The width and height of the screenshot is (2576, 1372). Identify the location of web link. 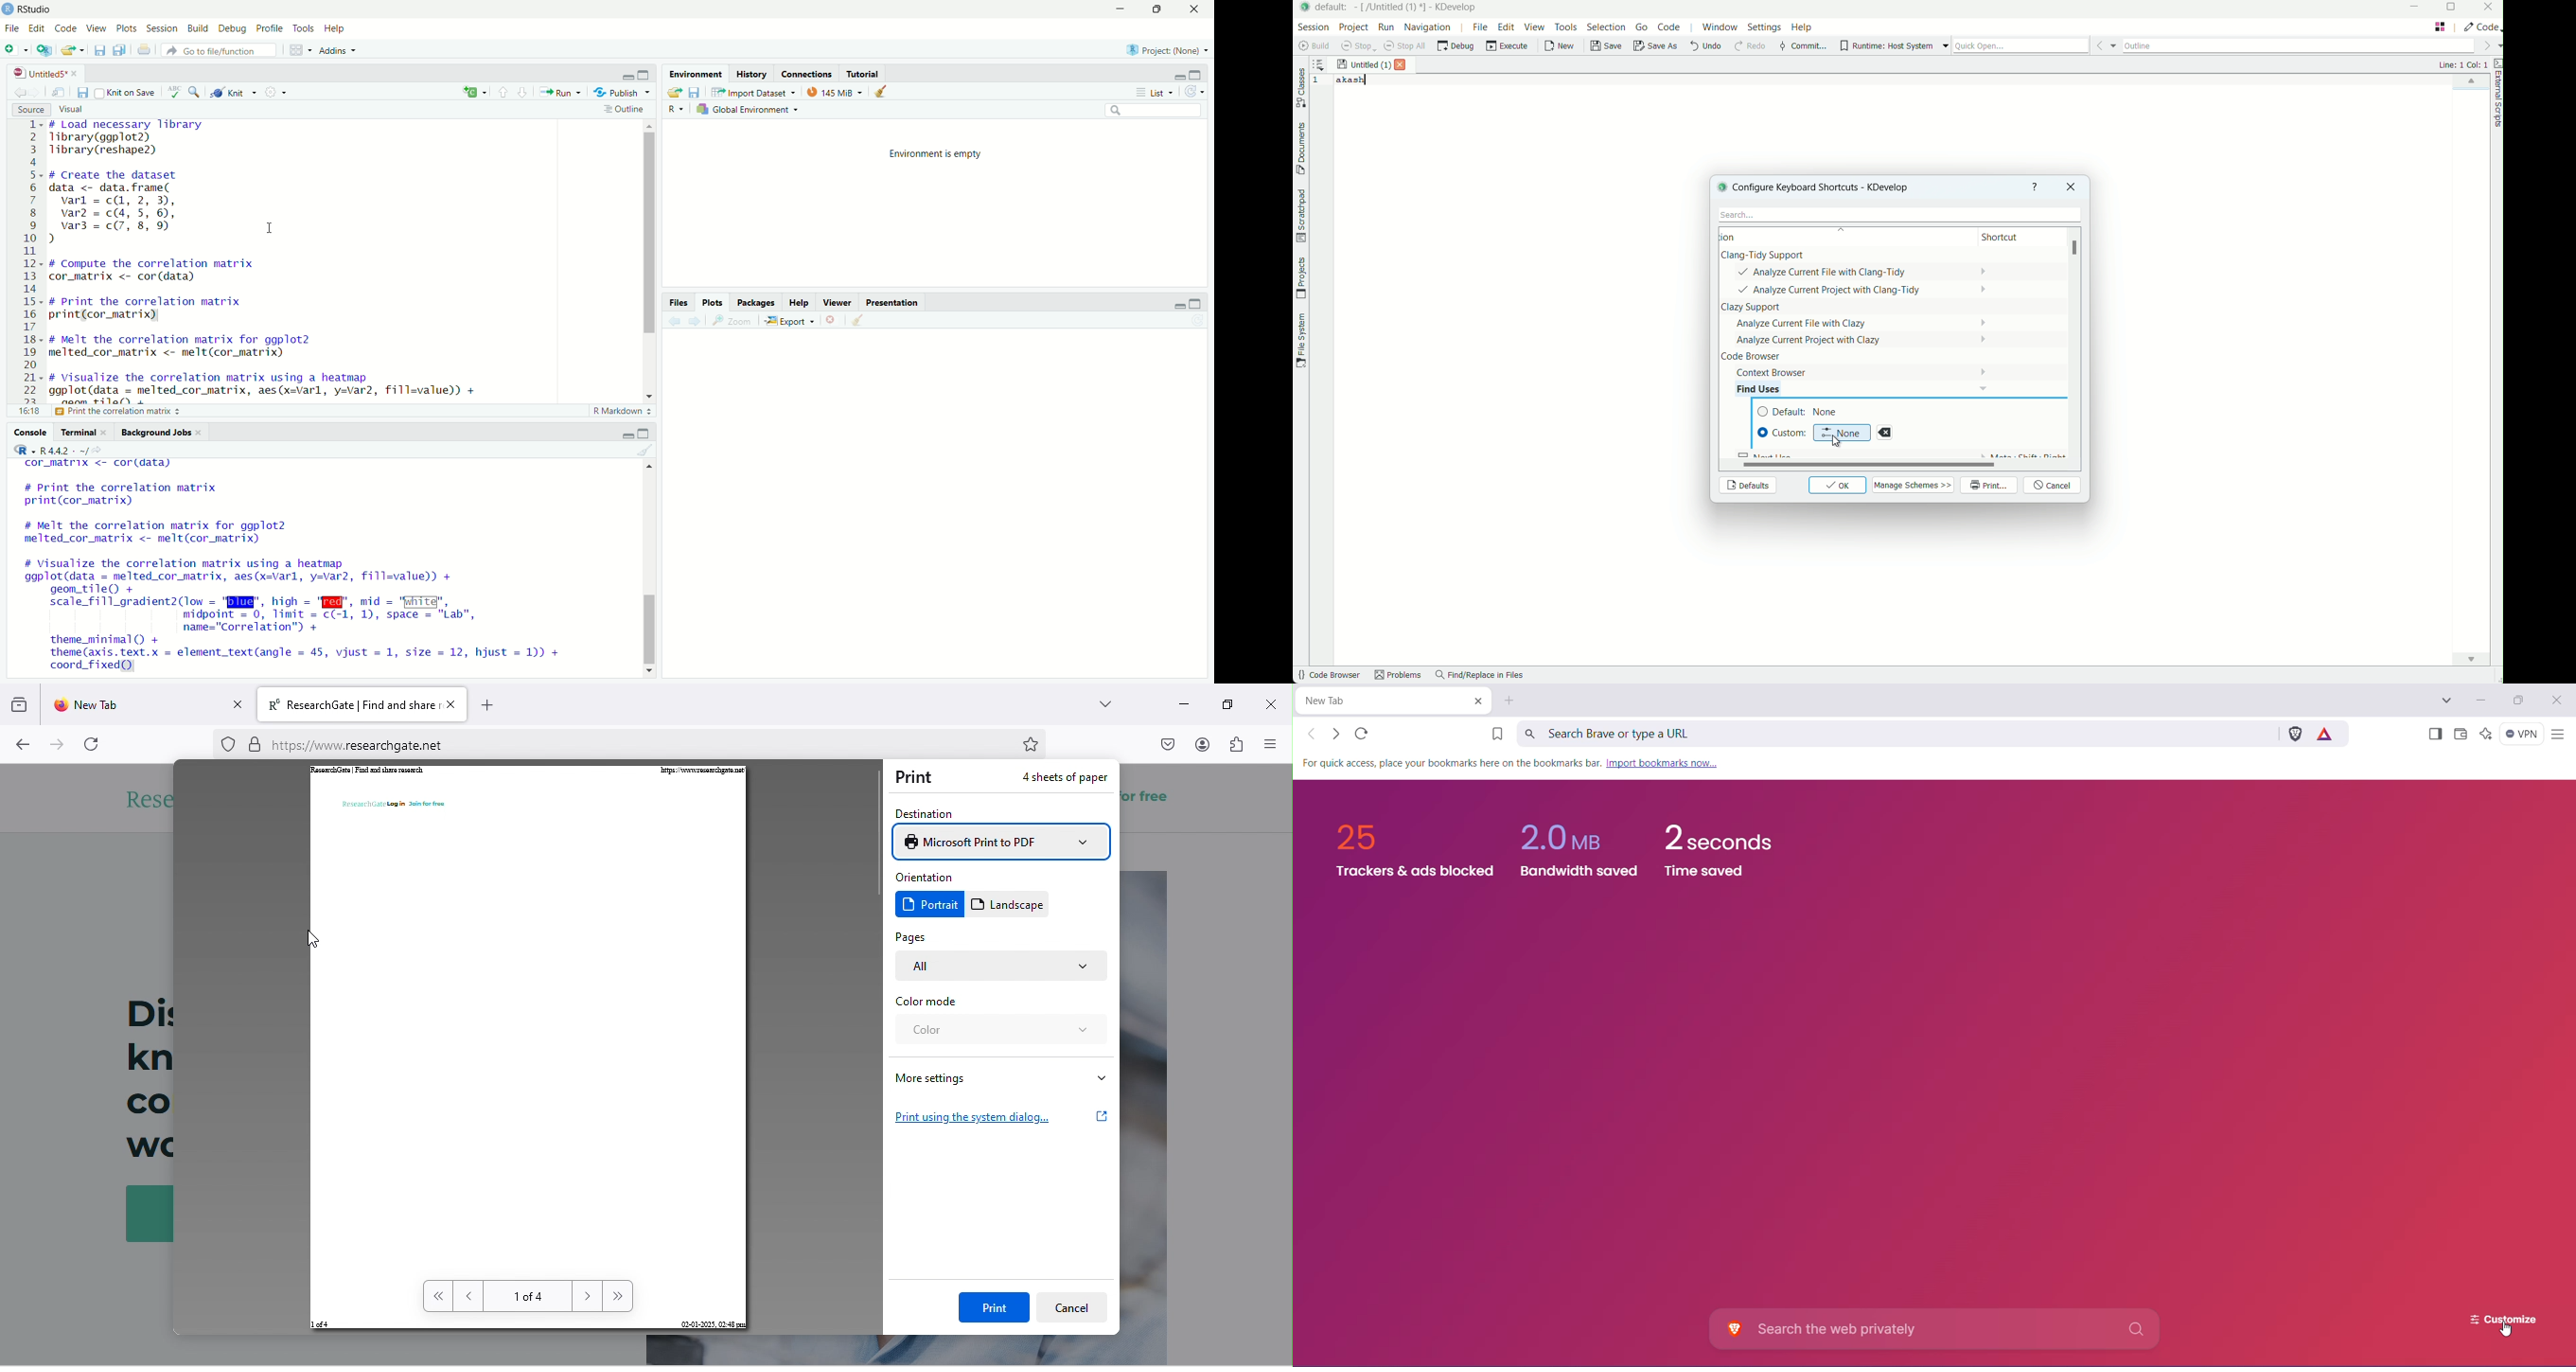
(606, 740).